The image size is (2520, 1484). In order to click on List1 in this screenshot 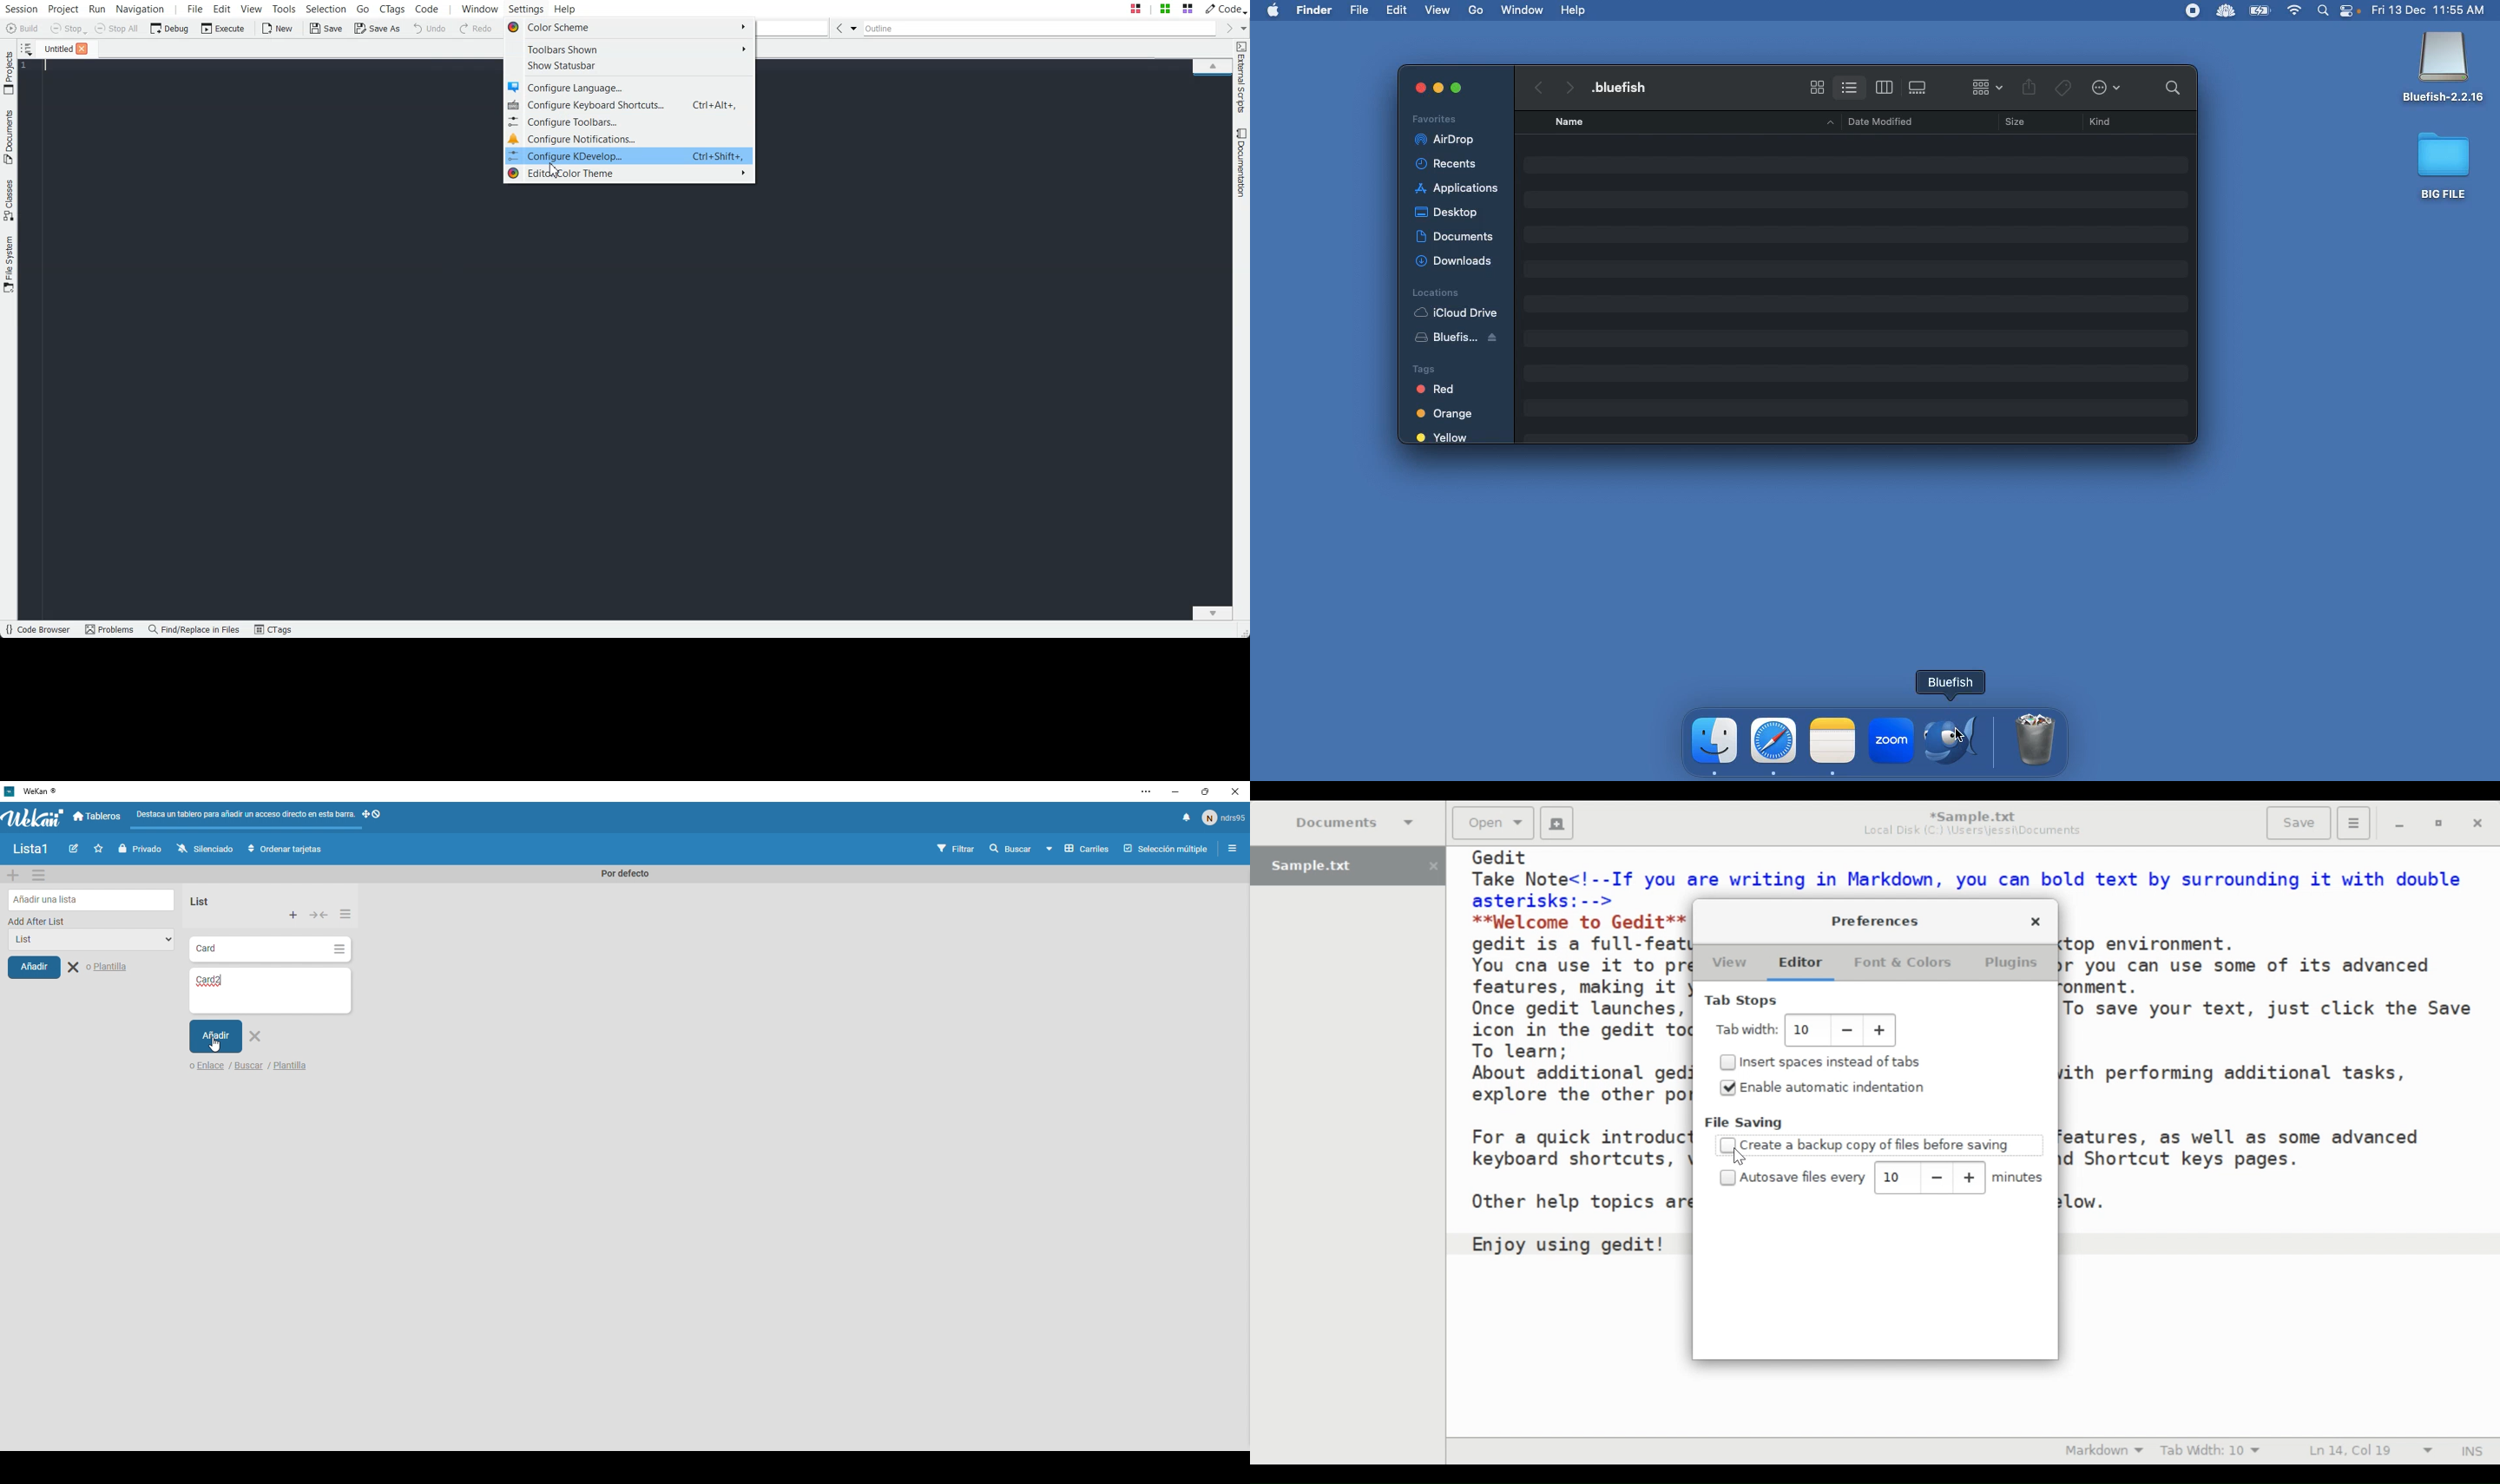, I will do `click(36, 851)`.